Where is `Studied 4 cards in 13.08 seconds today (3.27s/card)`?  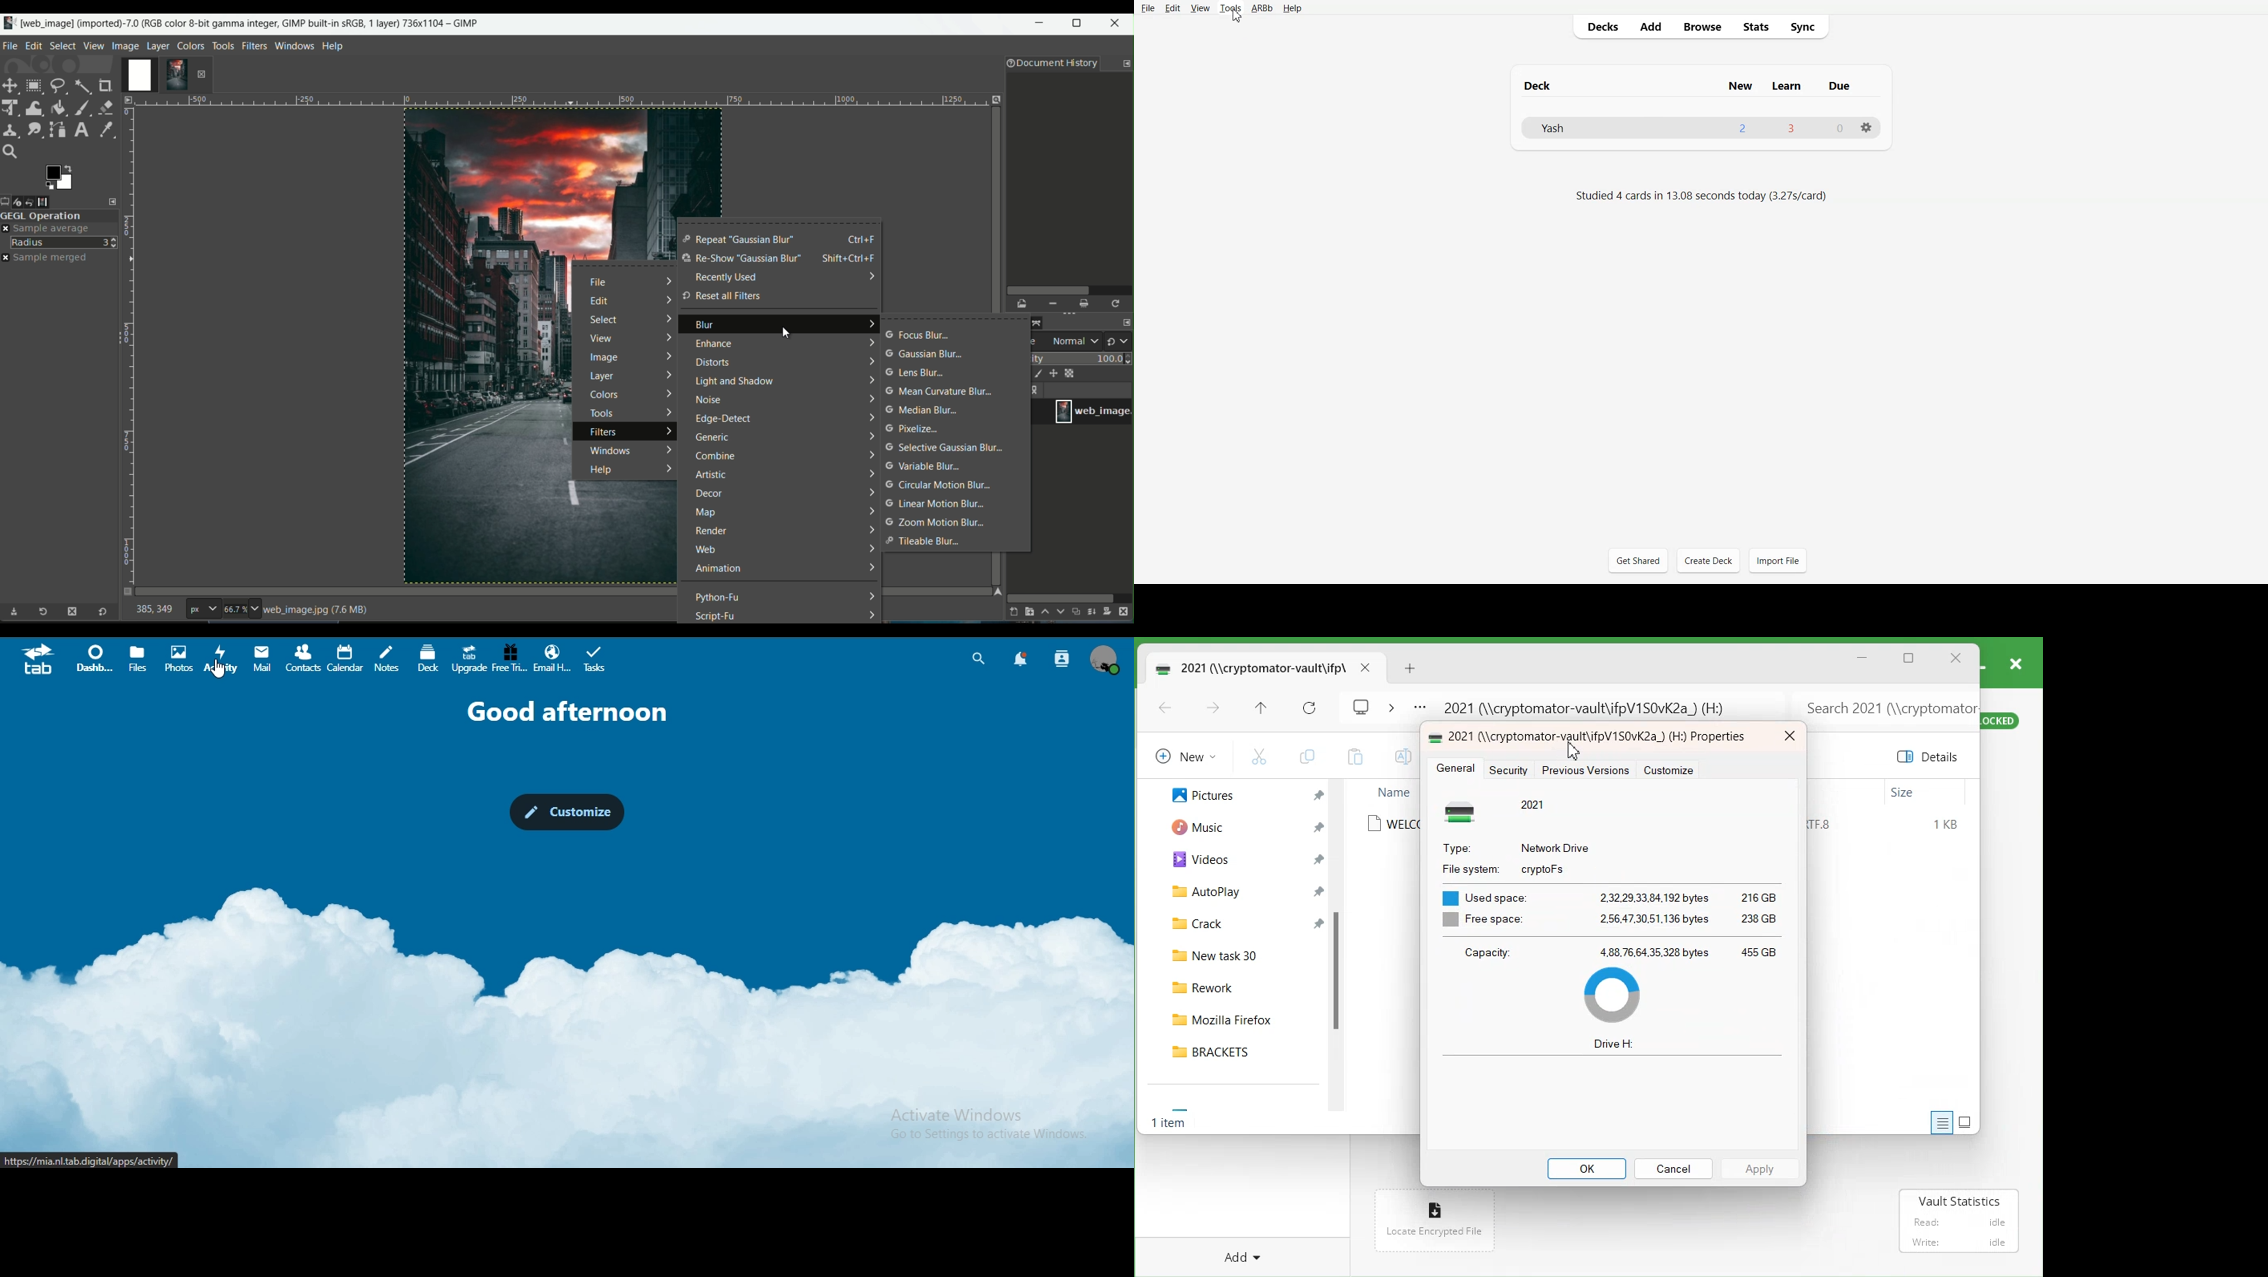
Studied 4 cards in 13.08 seconds today (3.27s/card) is located at coordinates (1703, 197).